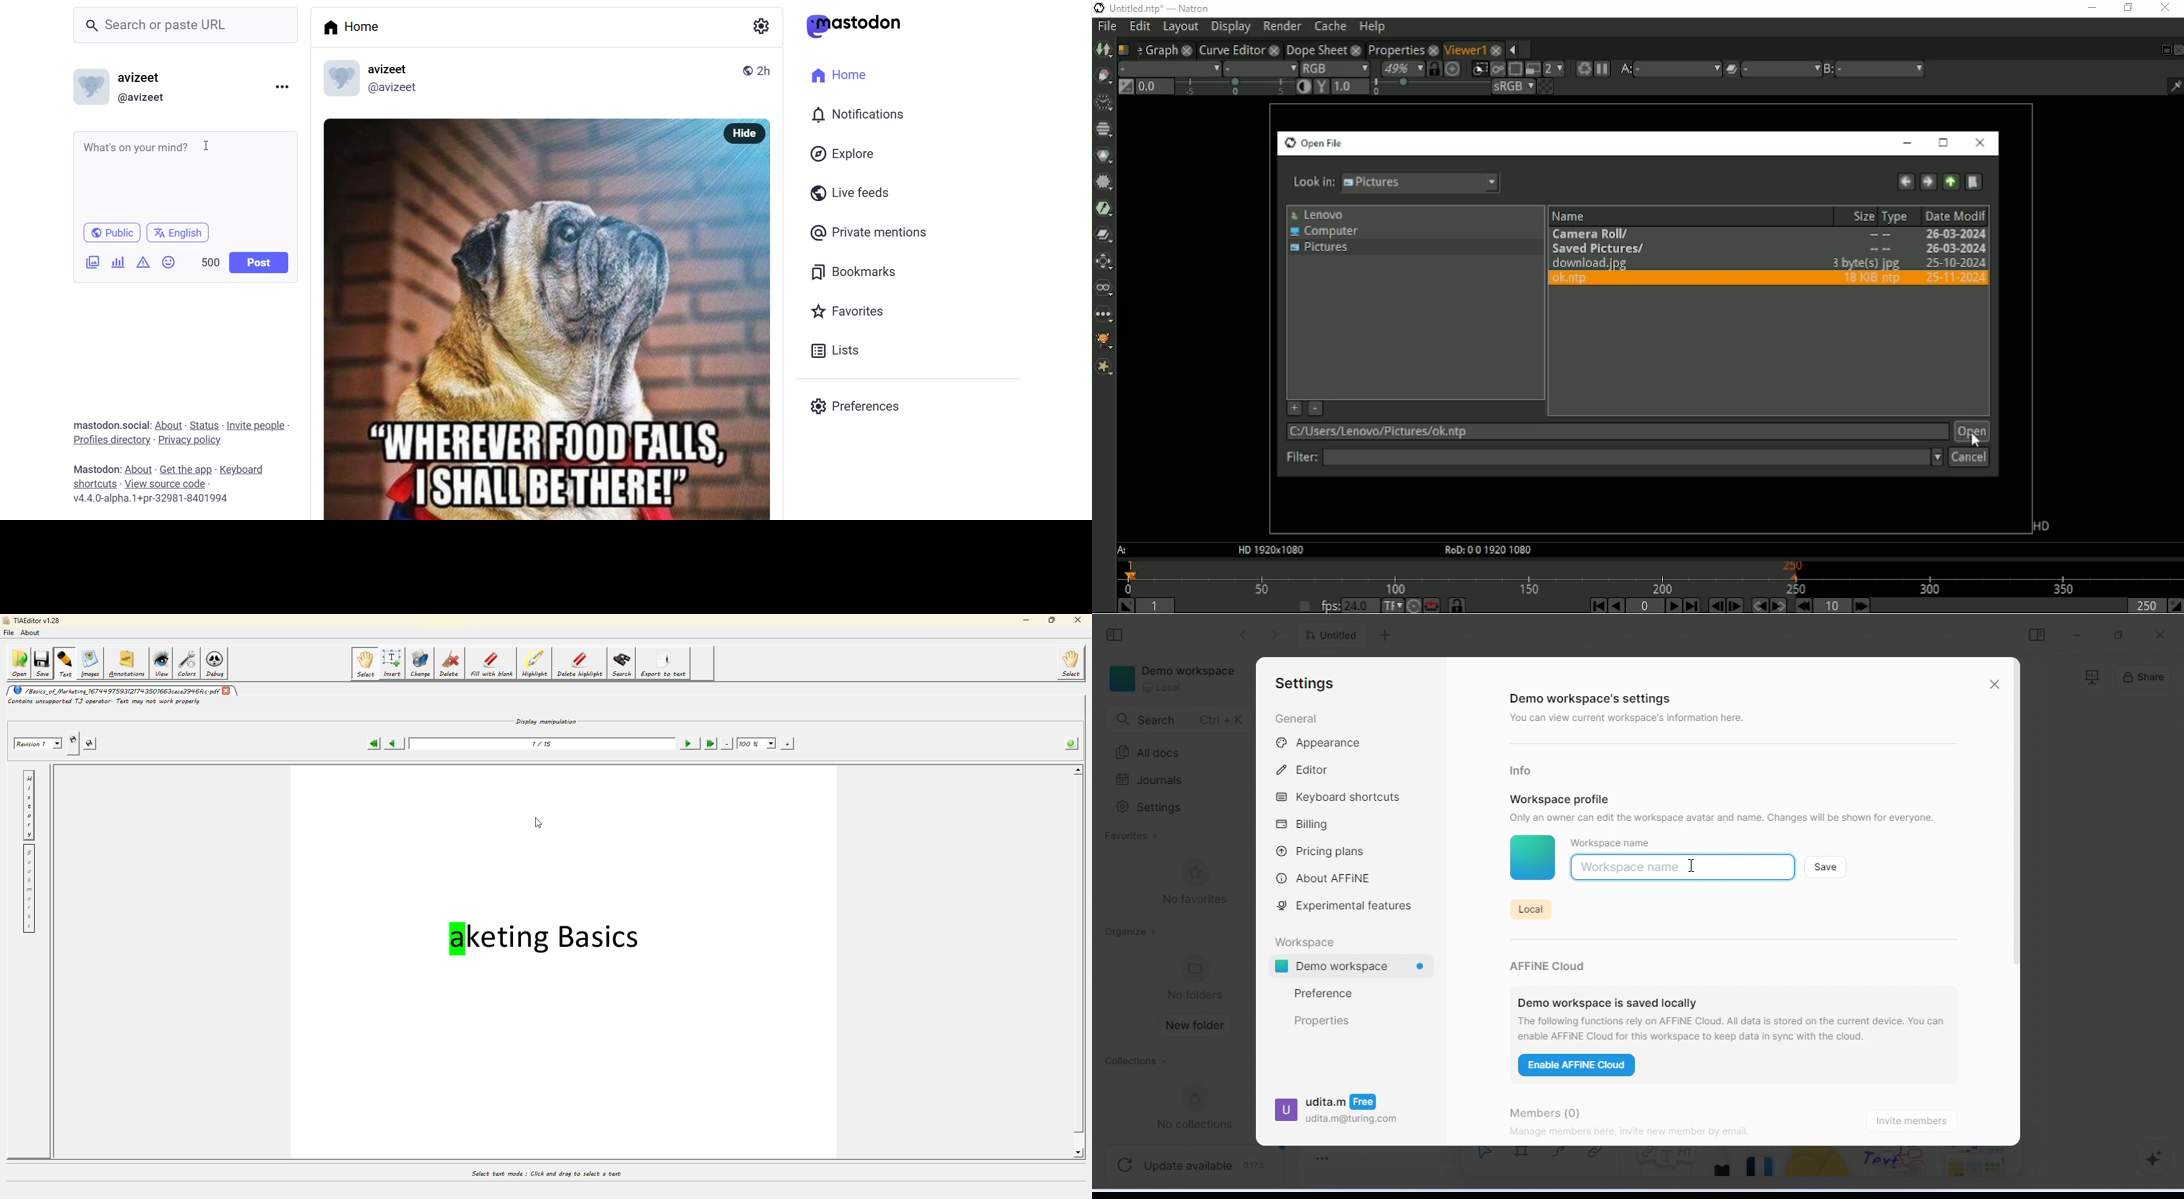 This screenshot has width=2184, height=1204. What do you see at coordinates (1631, 867) in the screenshot?
I see `workspace name` at bounding box center [1631, 867].